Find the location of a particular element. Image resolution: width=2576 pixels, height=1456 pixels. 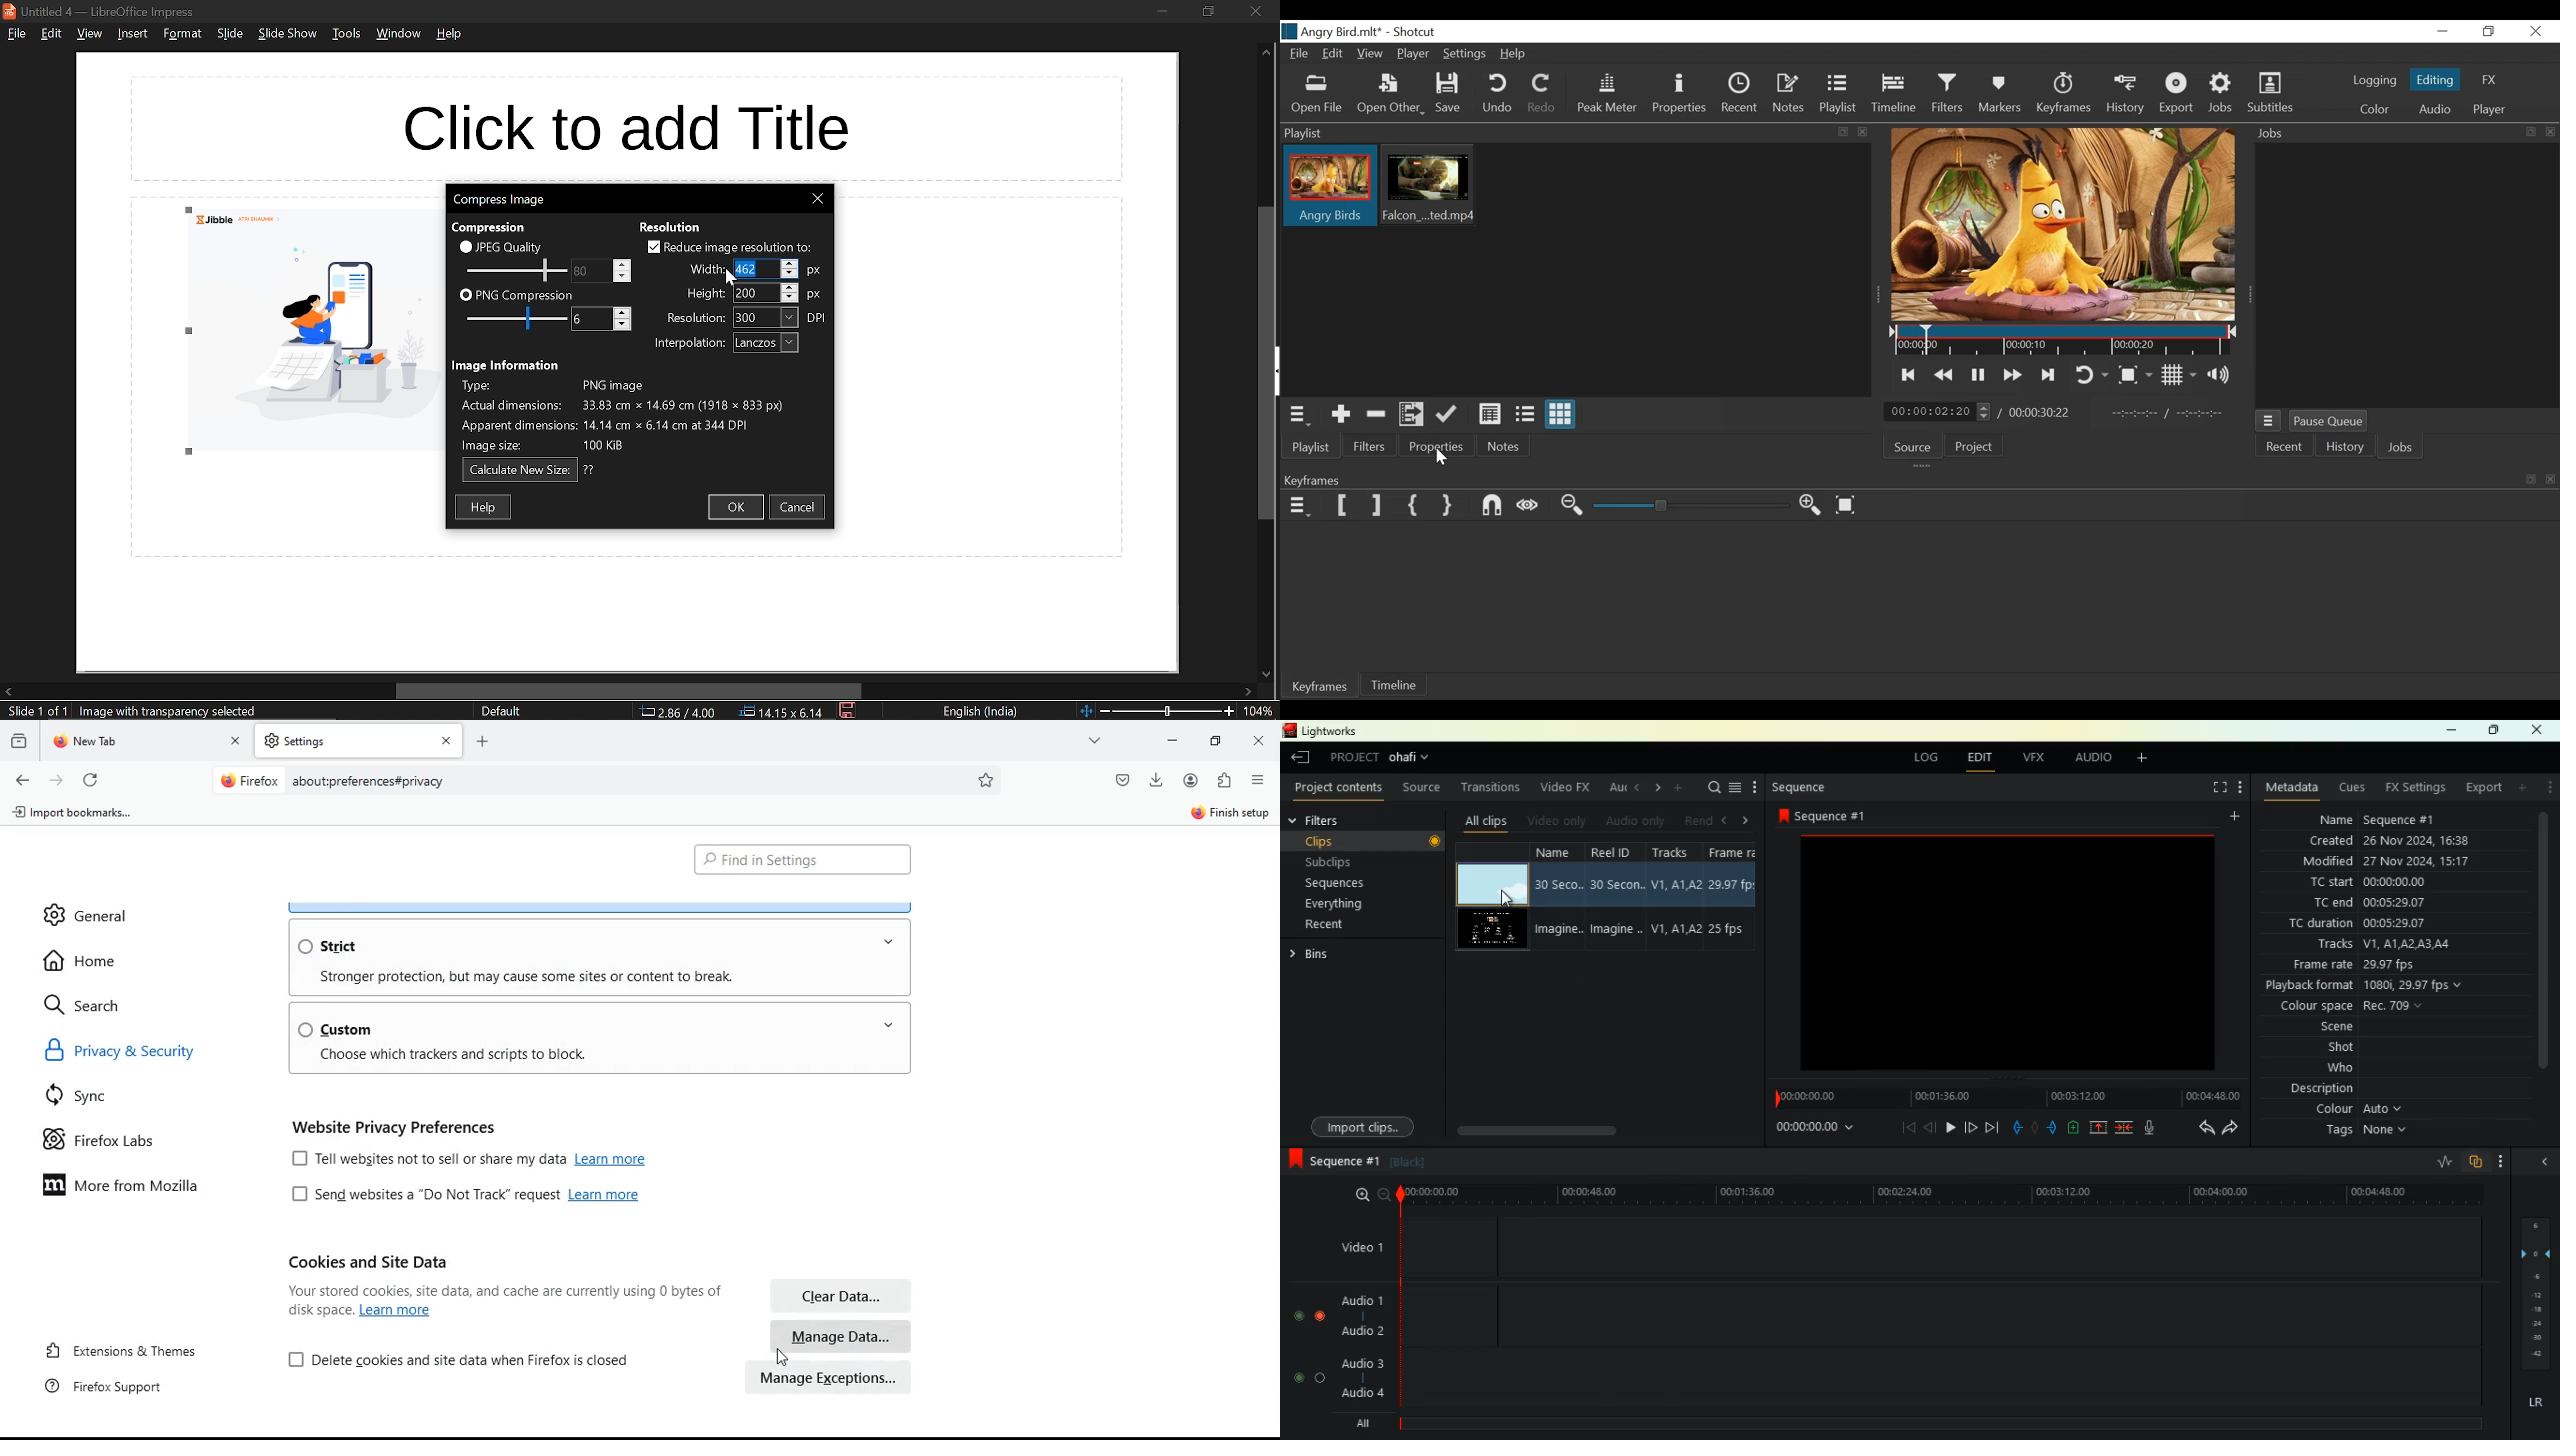

window is located at coordinates (401, 34).